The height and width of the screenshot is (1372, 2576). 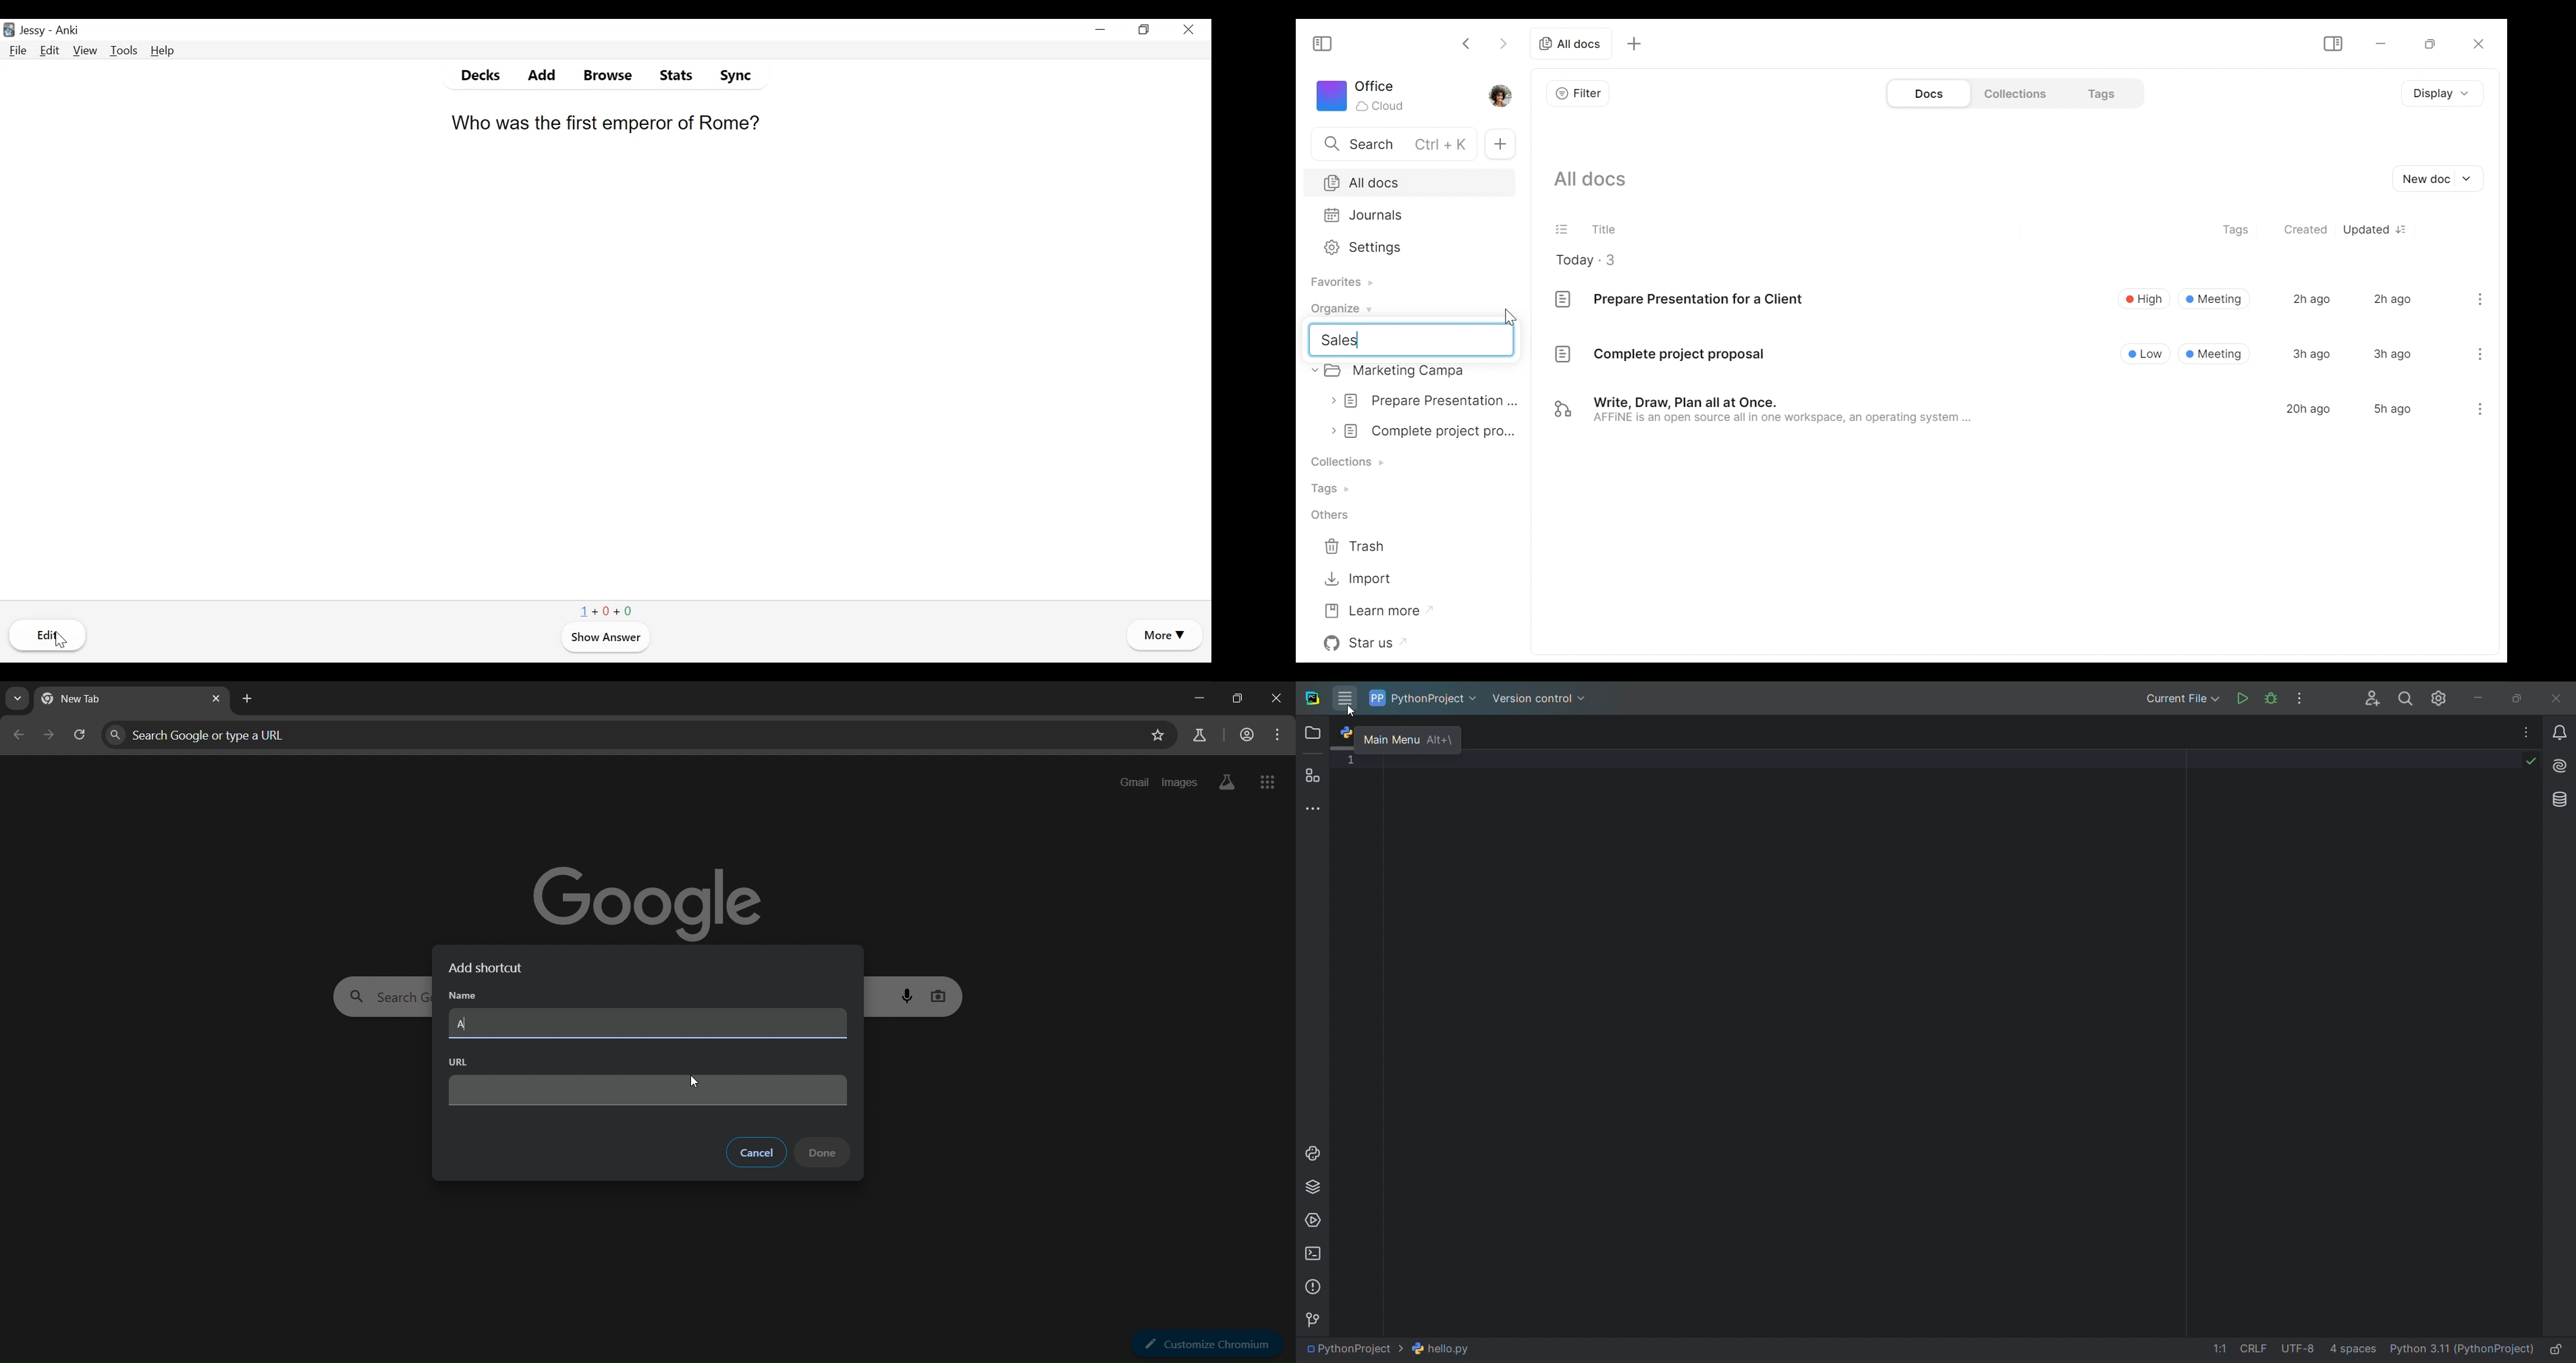 I want to click on Trash, so click(x=1365, y=544).